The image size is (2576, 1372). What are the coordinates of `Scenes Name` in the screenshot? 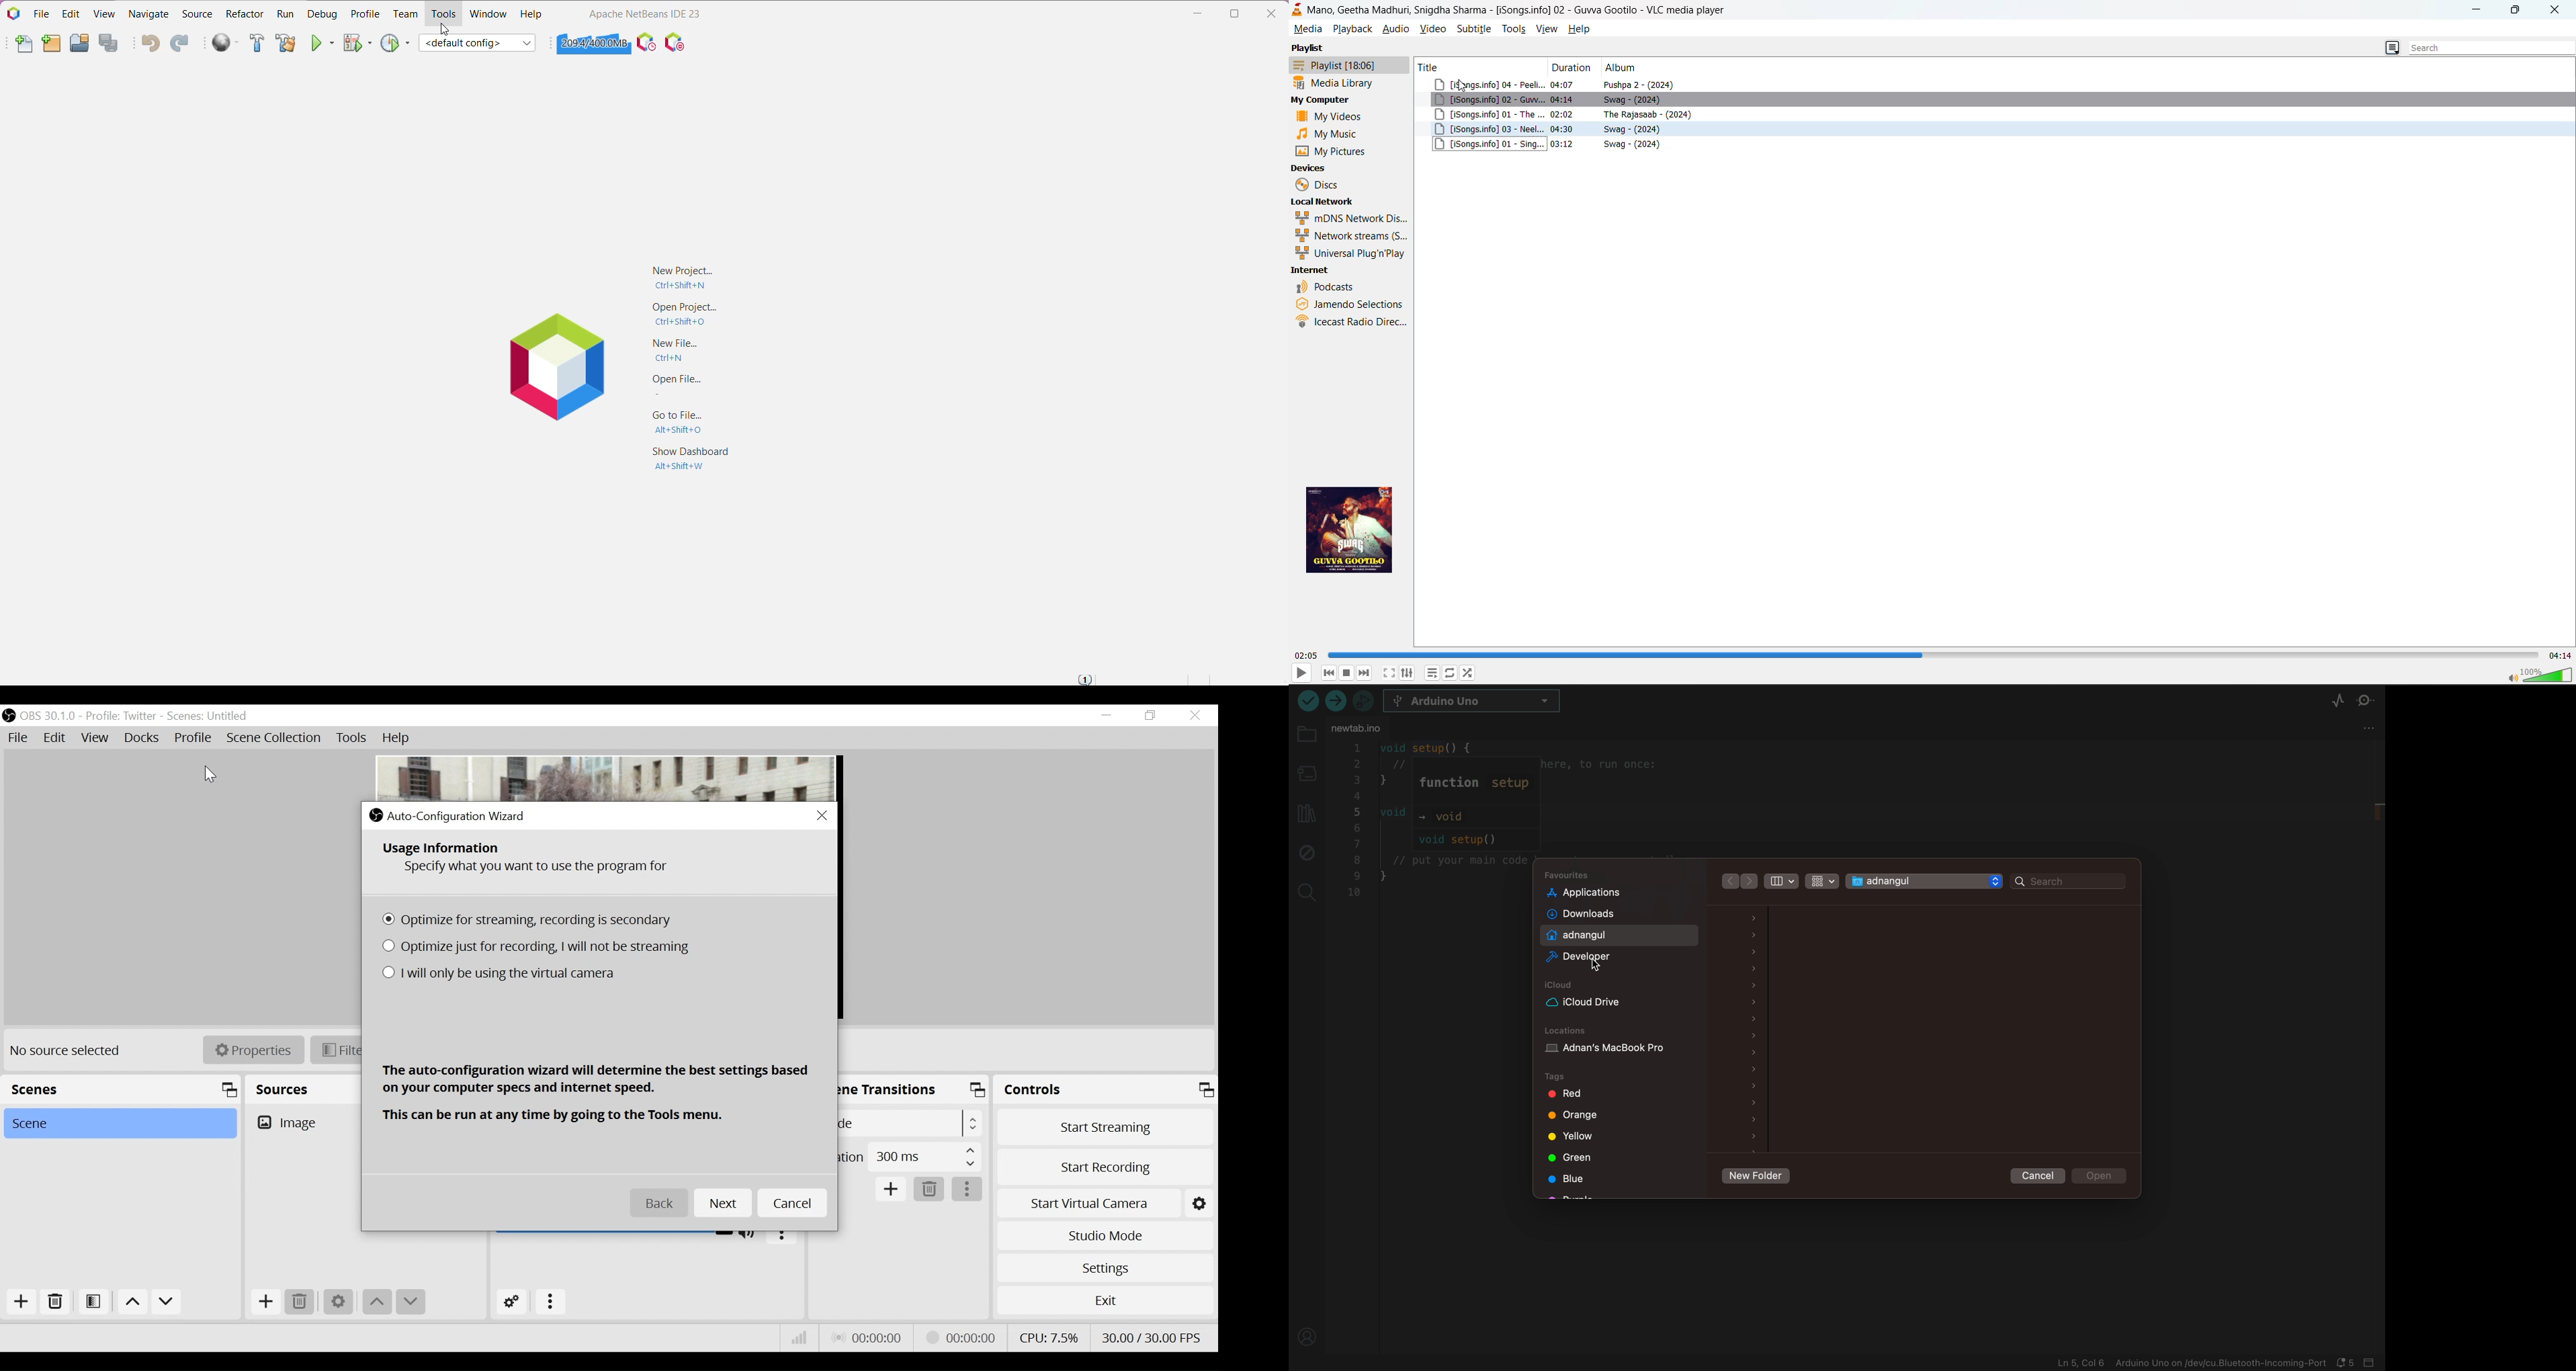 It's located at (225, 716).